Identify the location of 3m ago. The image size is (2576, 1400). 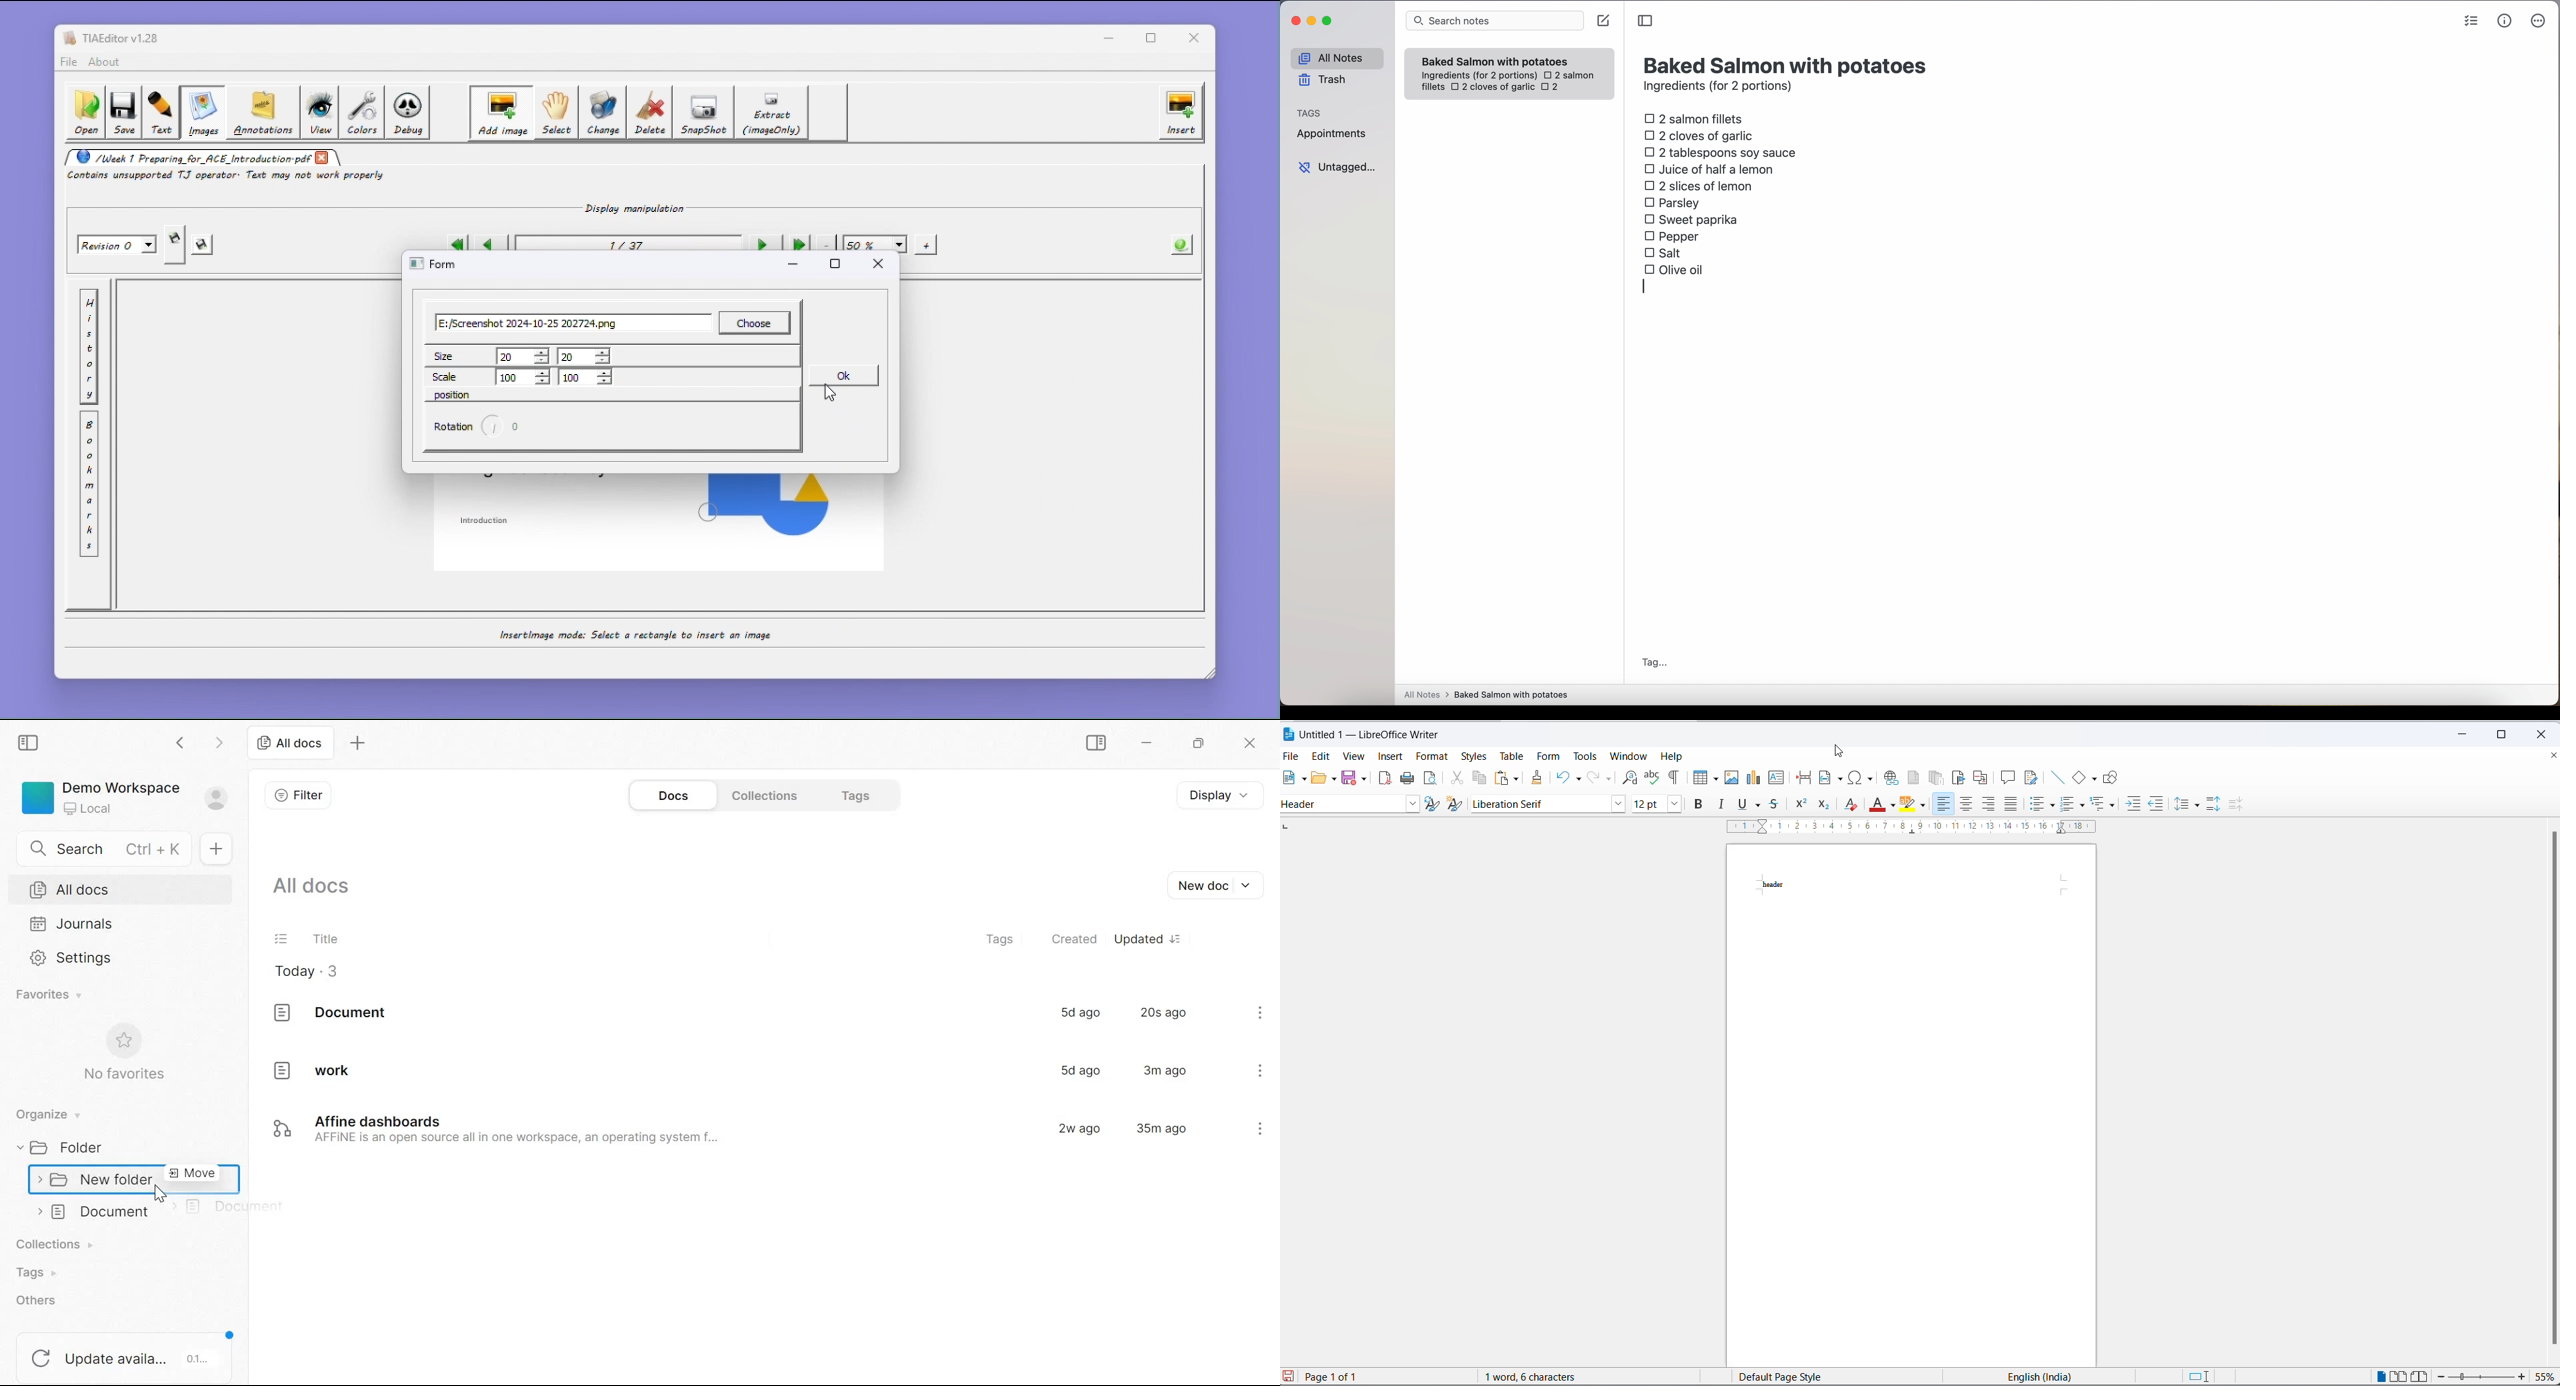
(1165, 1069).